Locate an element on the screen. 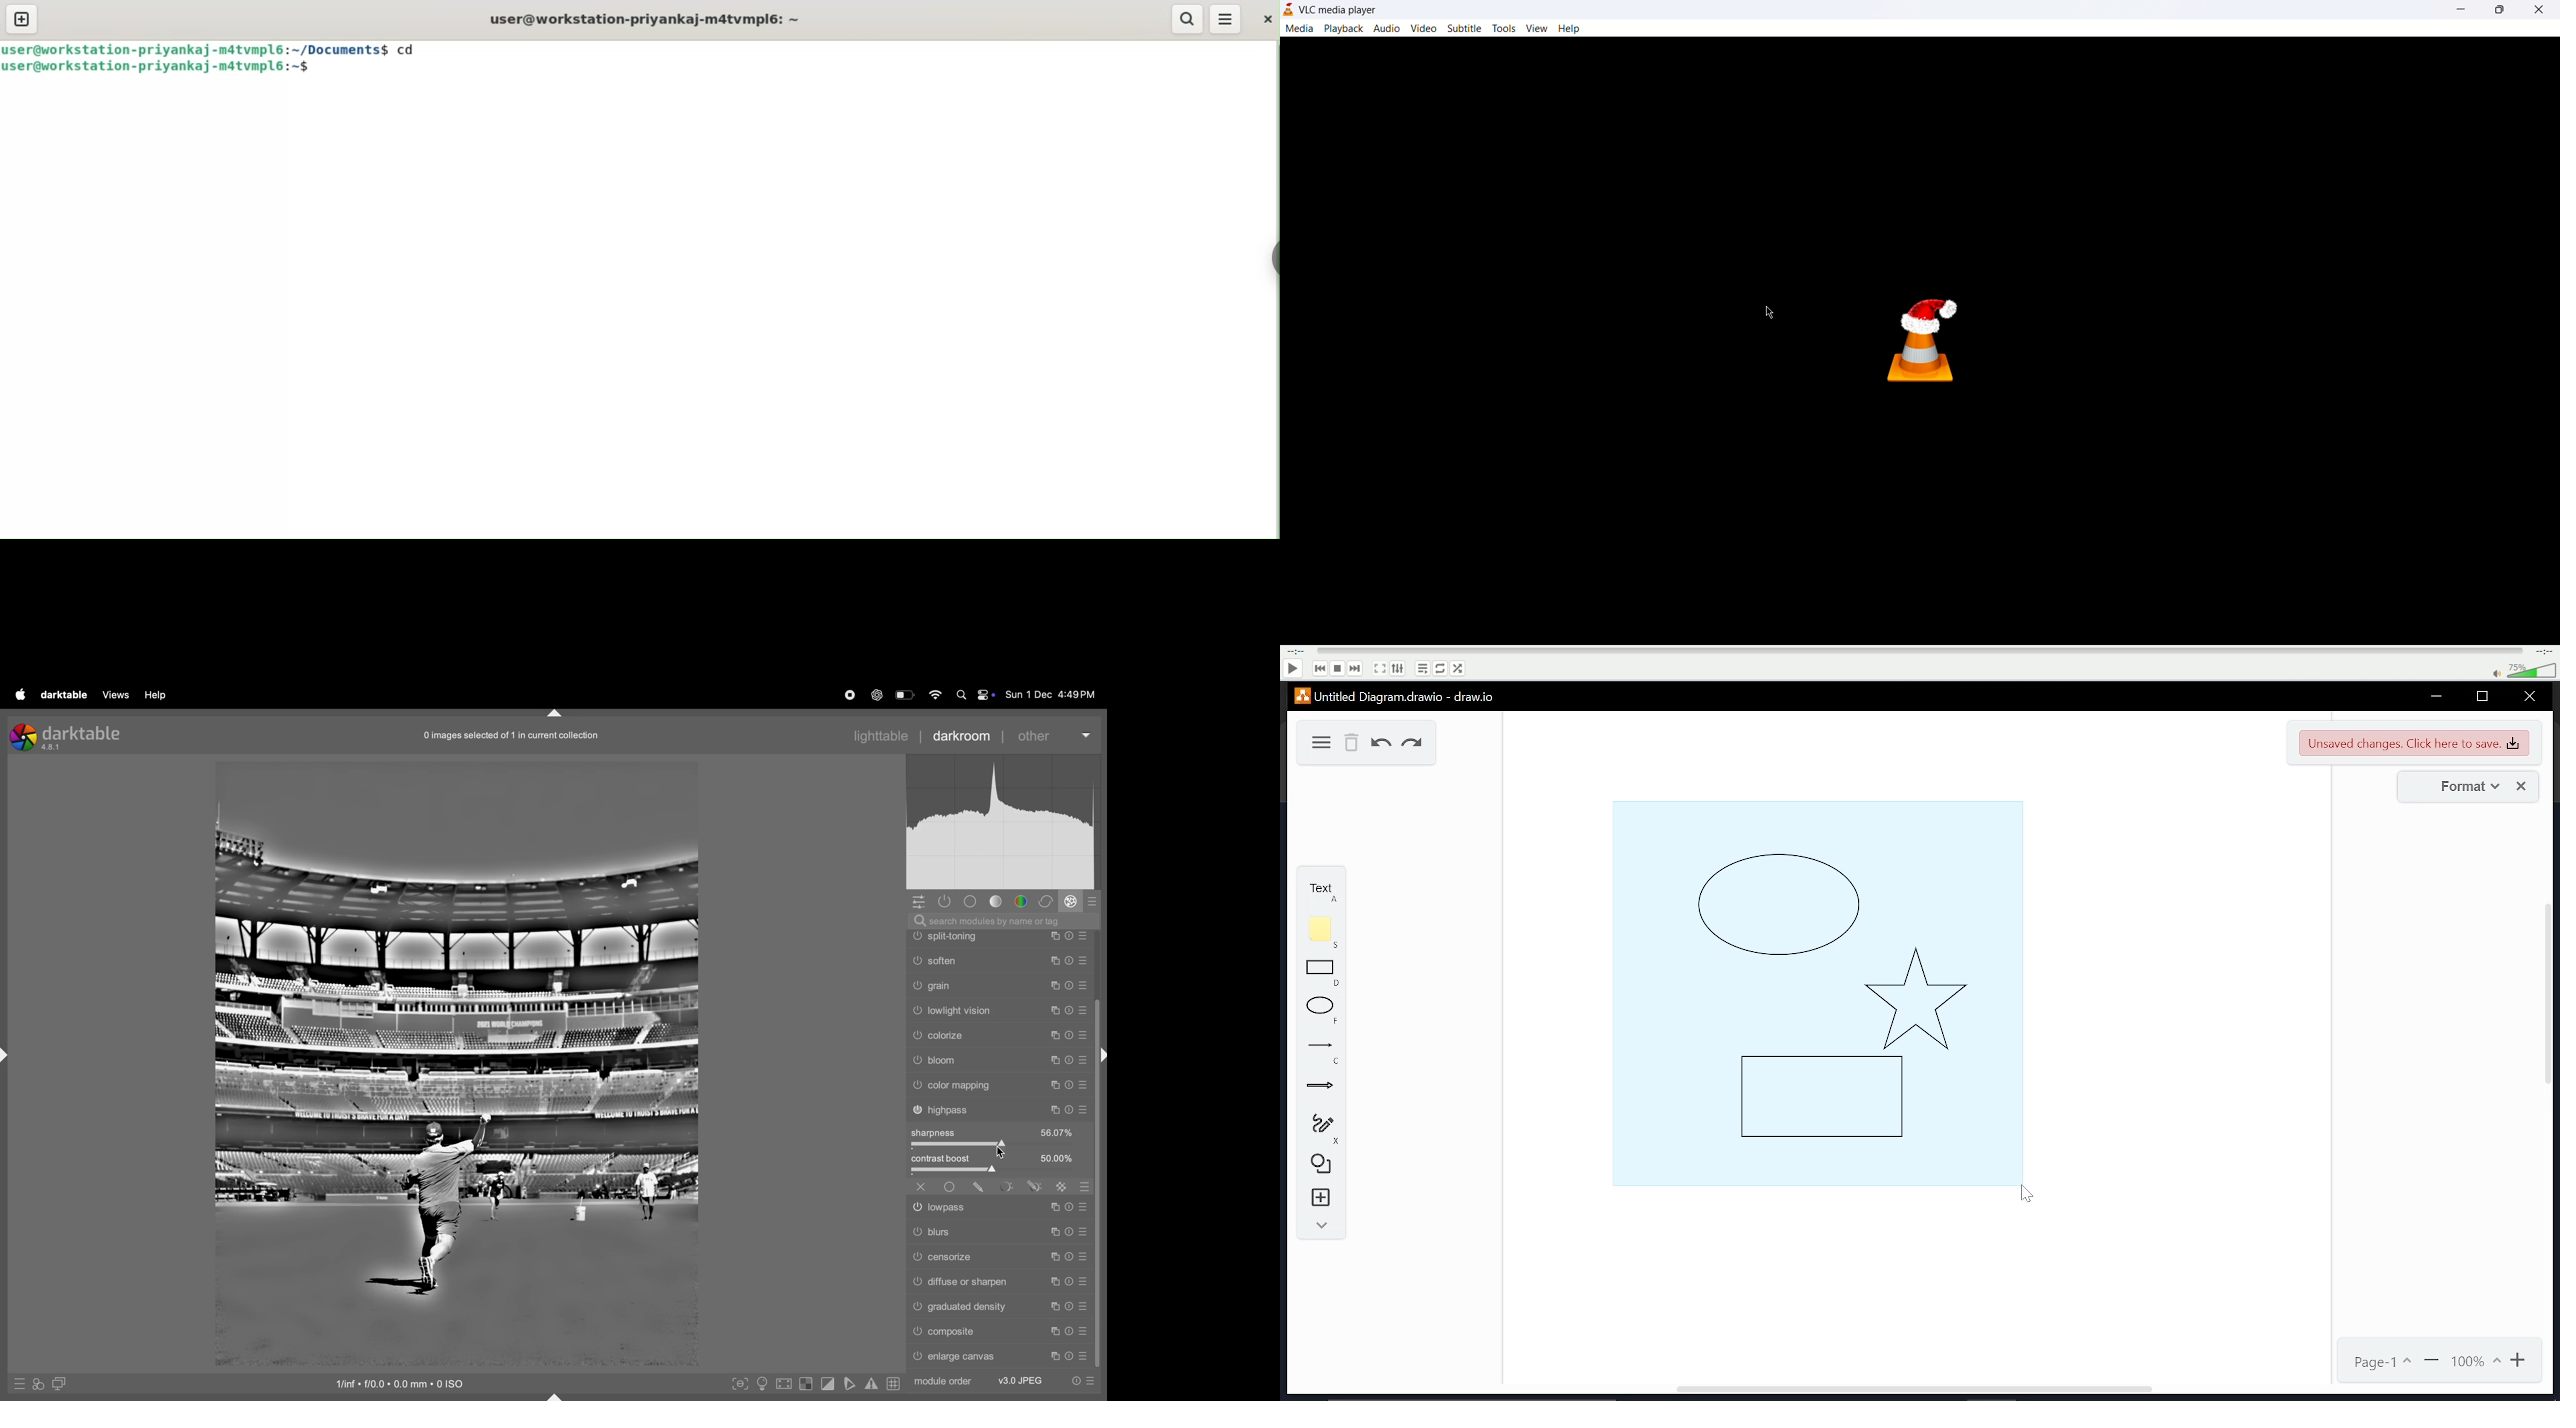  darktable is located at coordinates (64, 695).